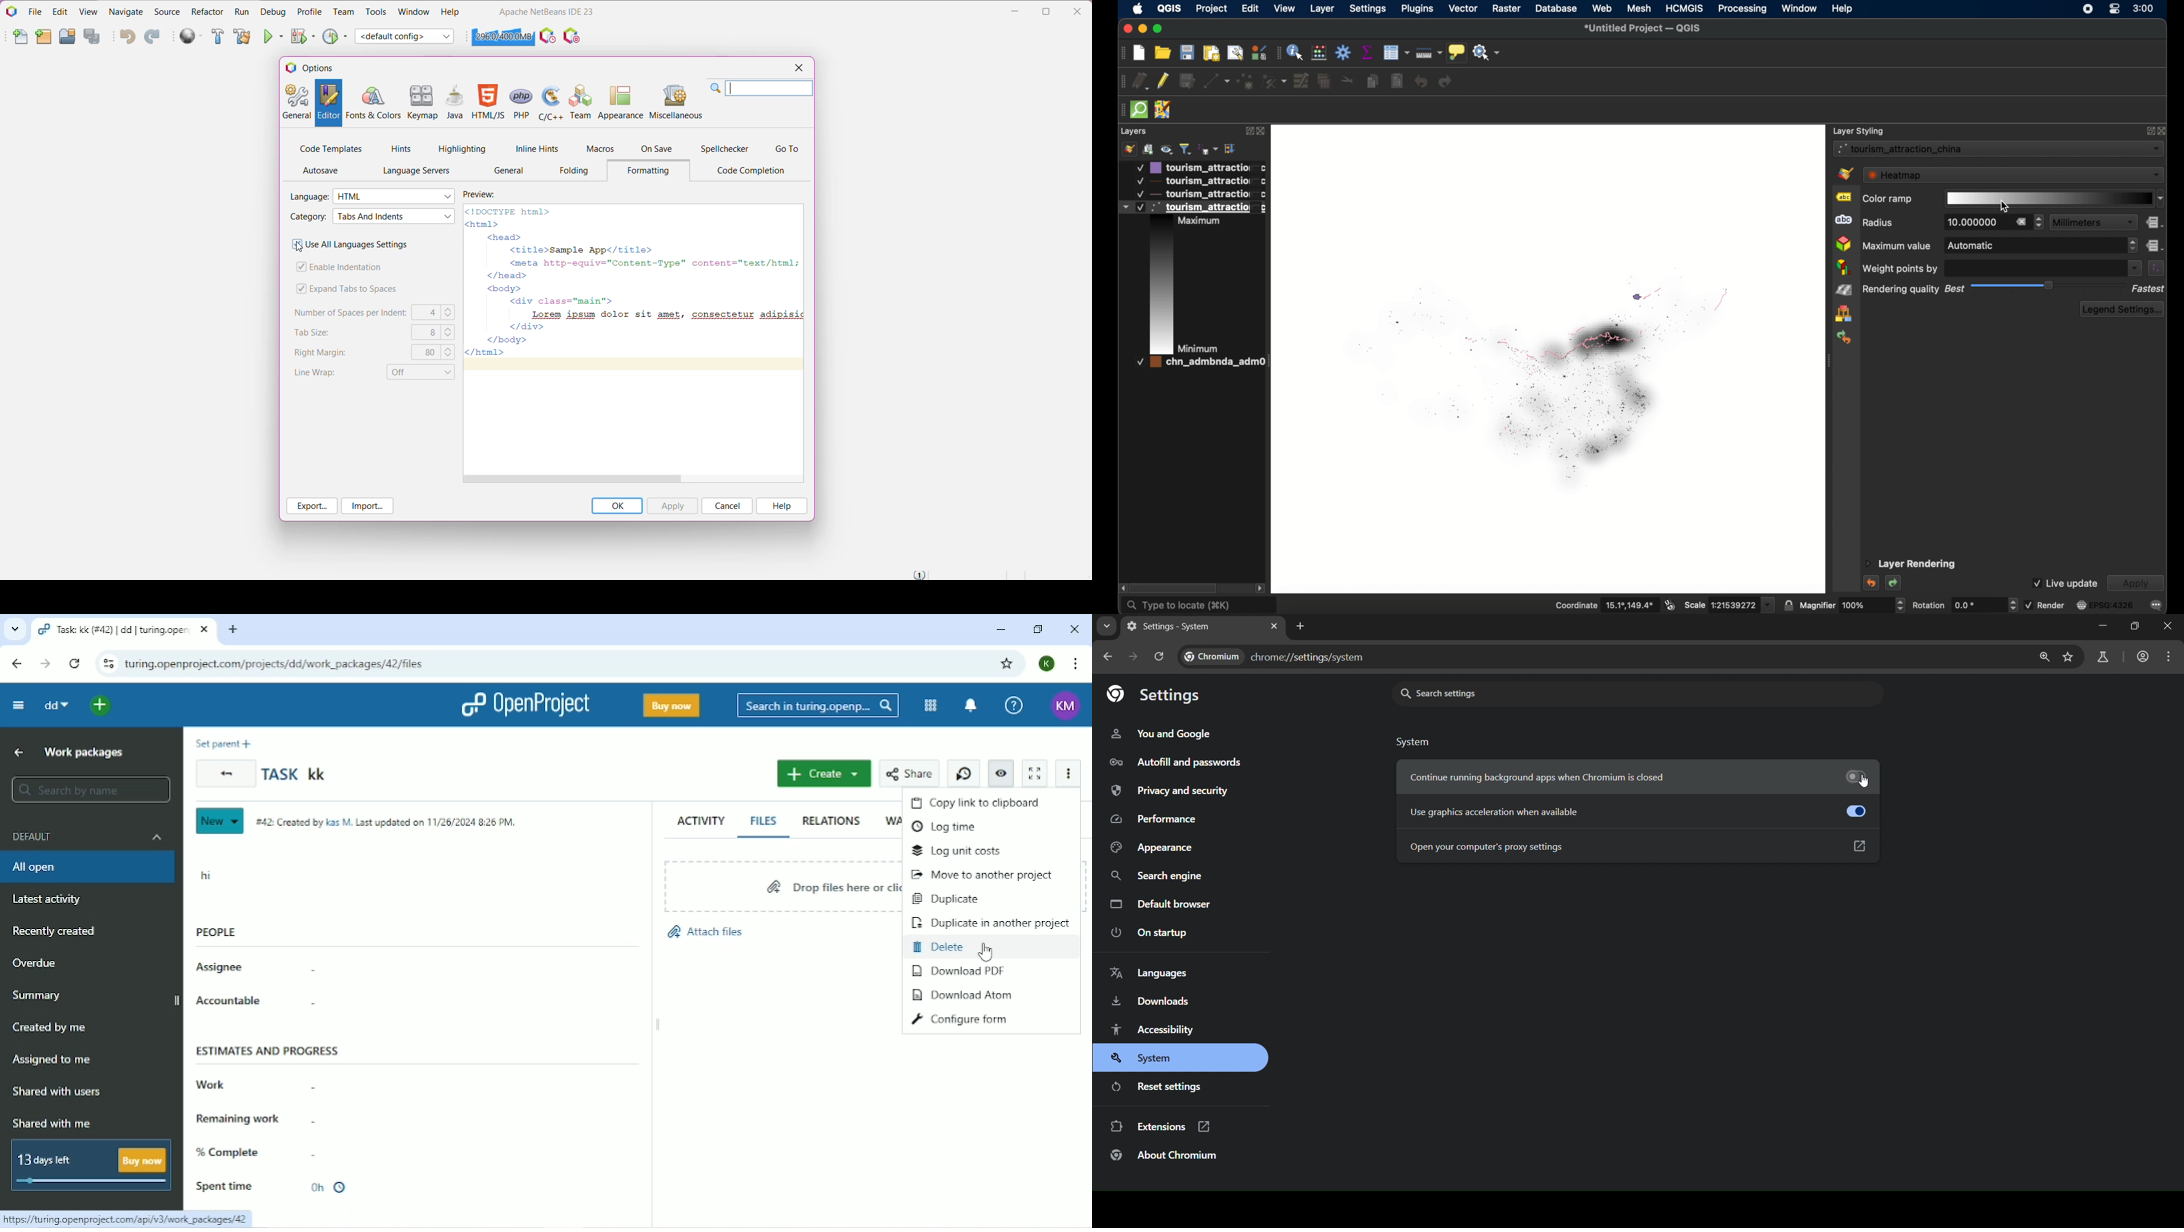  Describe the element at coordinates (1127, 29) in the screenshot. I see `close` at that location.